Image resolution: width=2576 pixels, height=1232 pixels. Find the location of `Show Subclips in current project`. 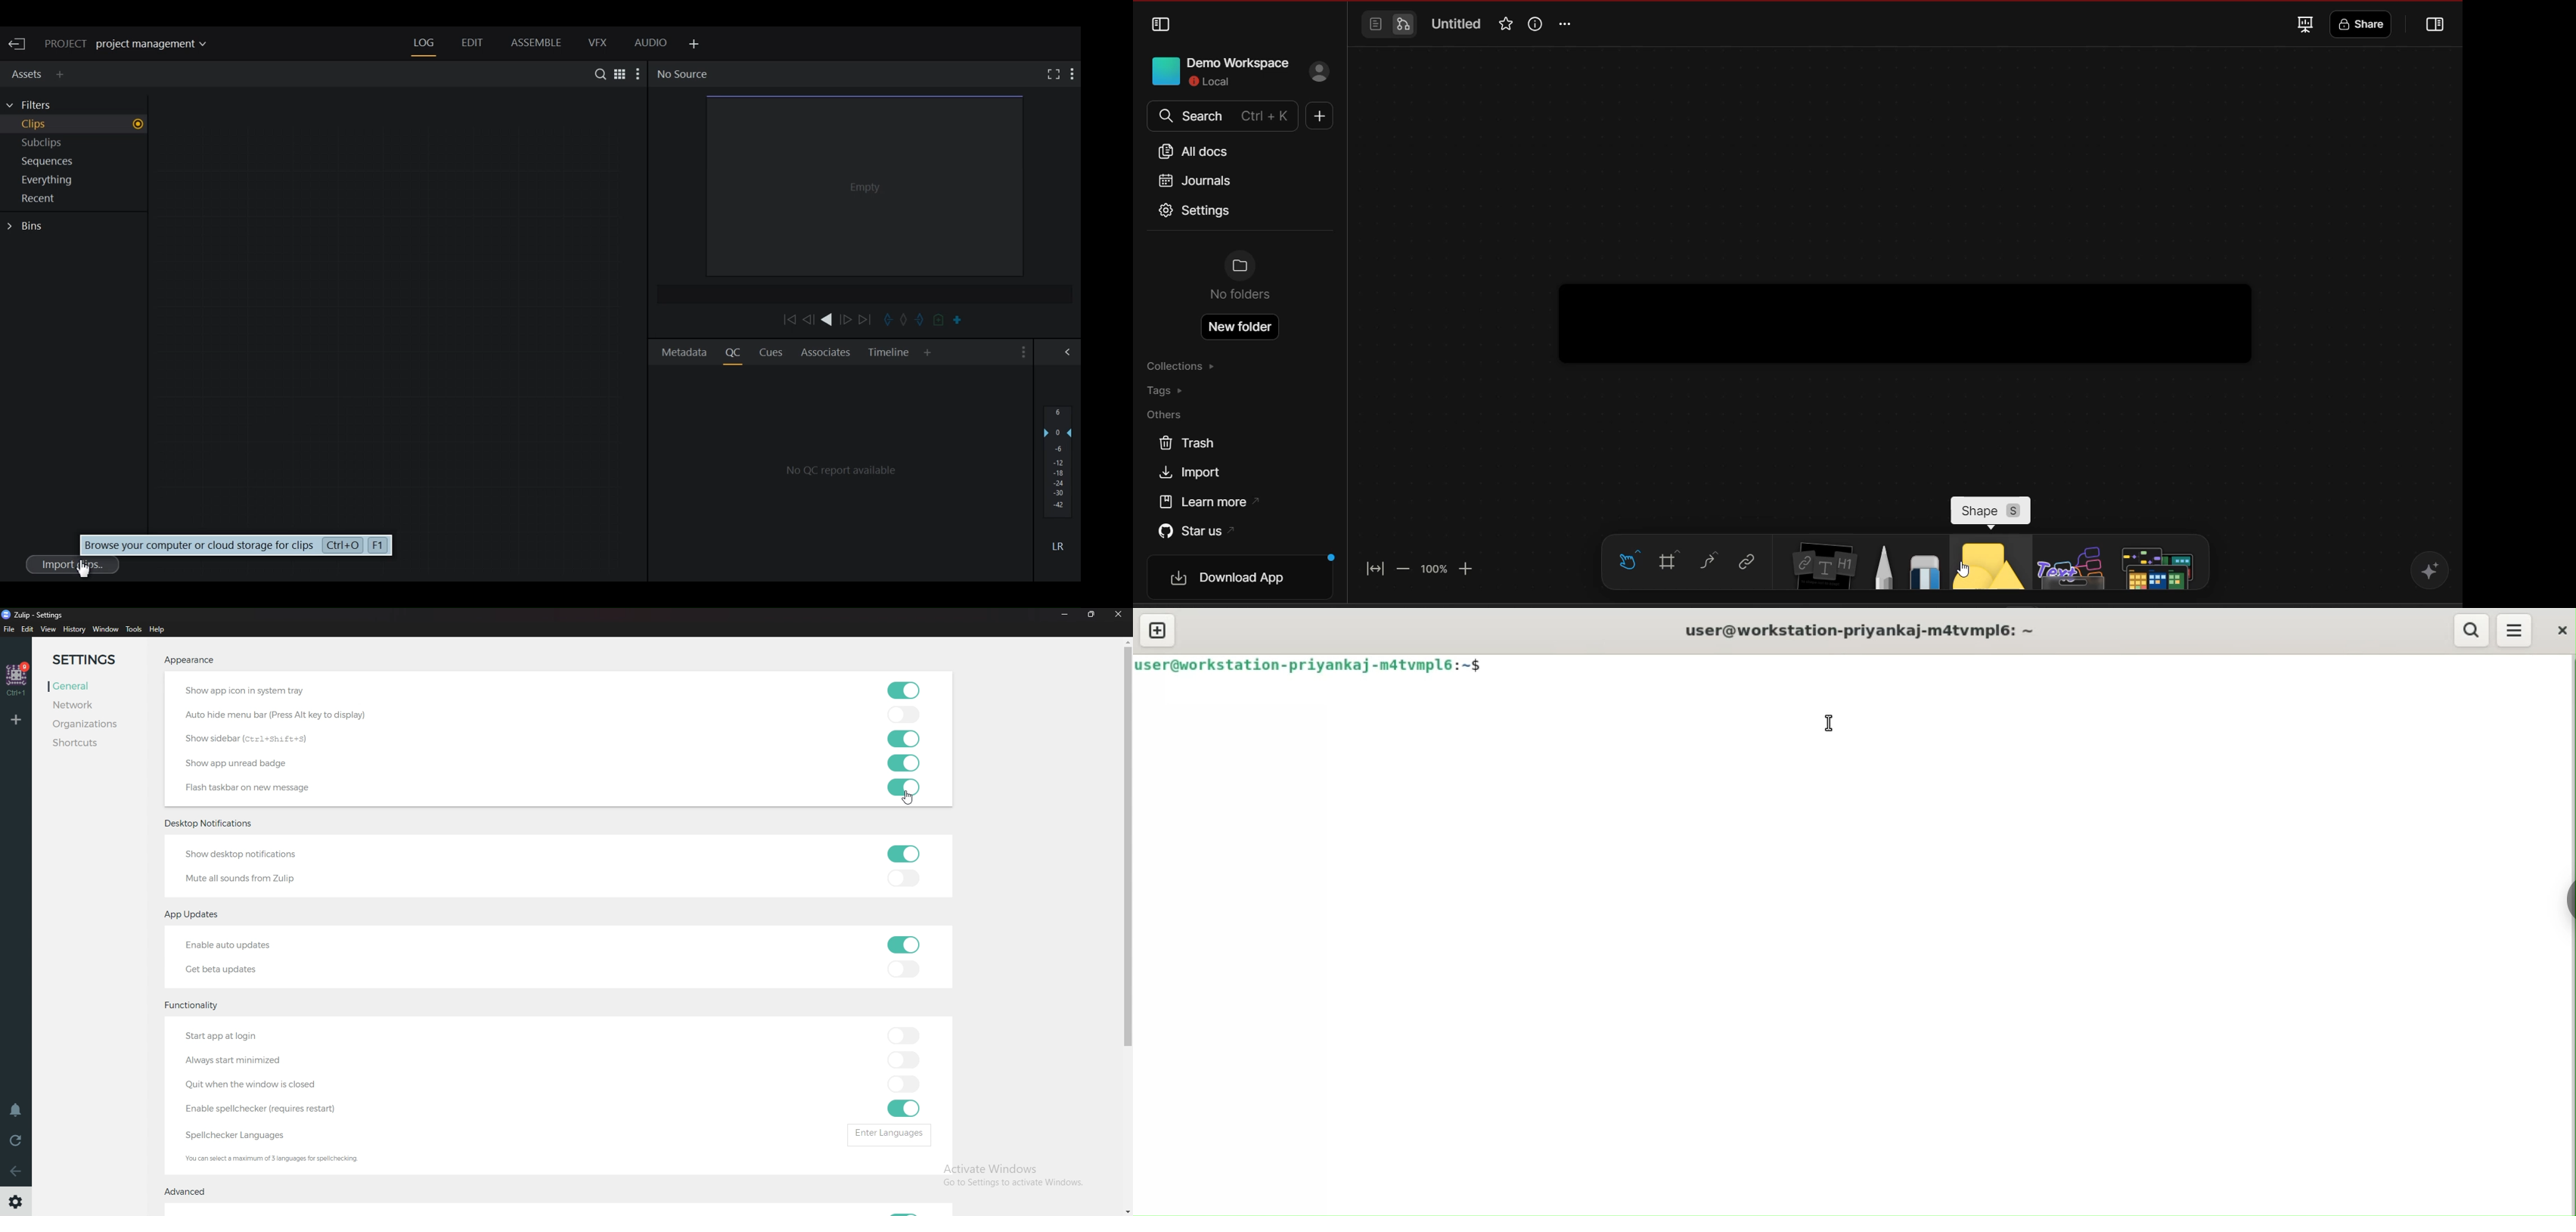

Show Subclips in current project is located at coordinates (77, 145).